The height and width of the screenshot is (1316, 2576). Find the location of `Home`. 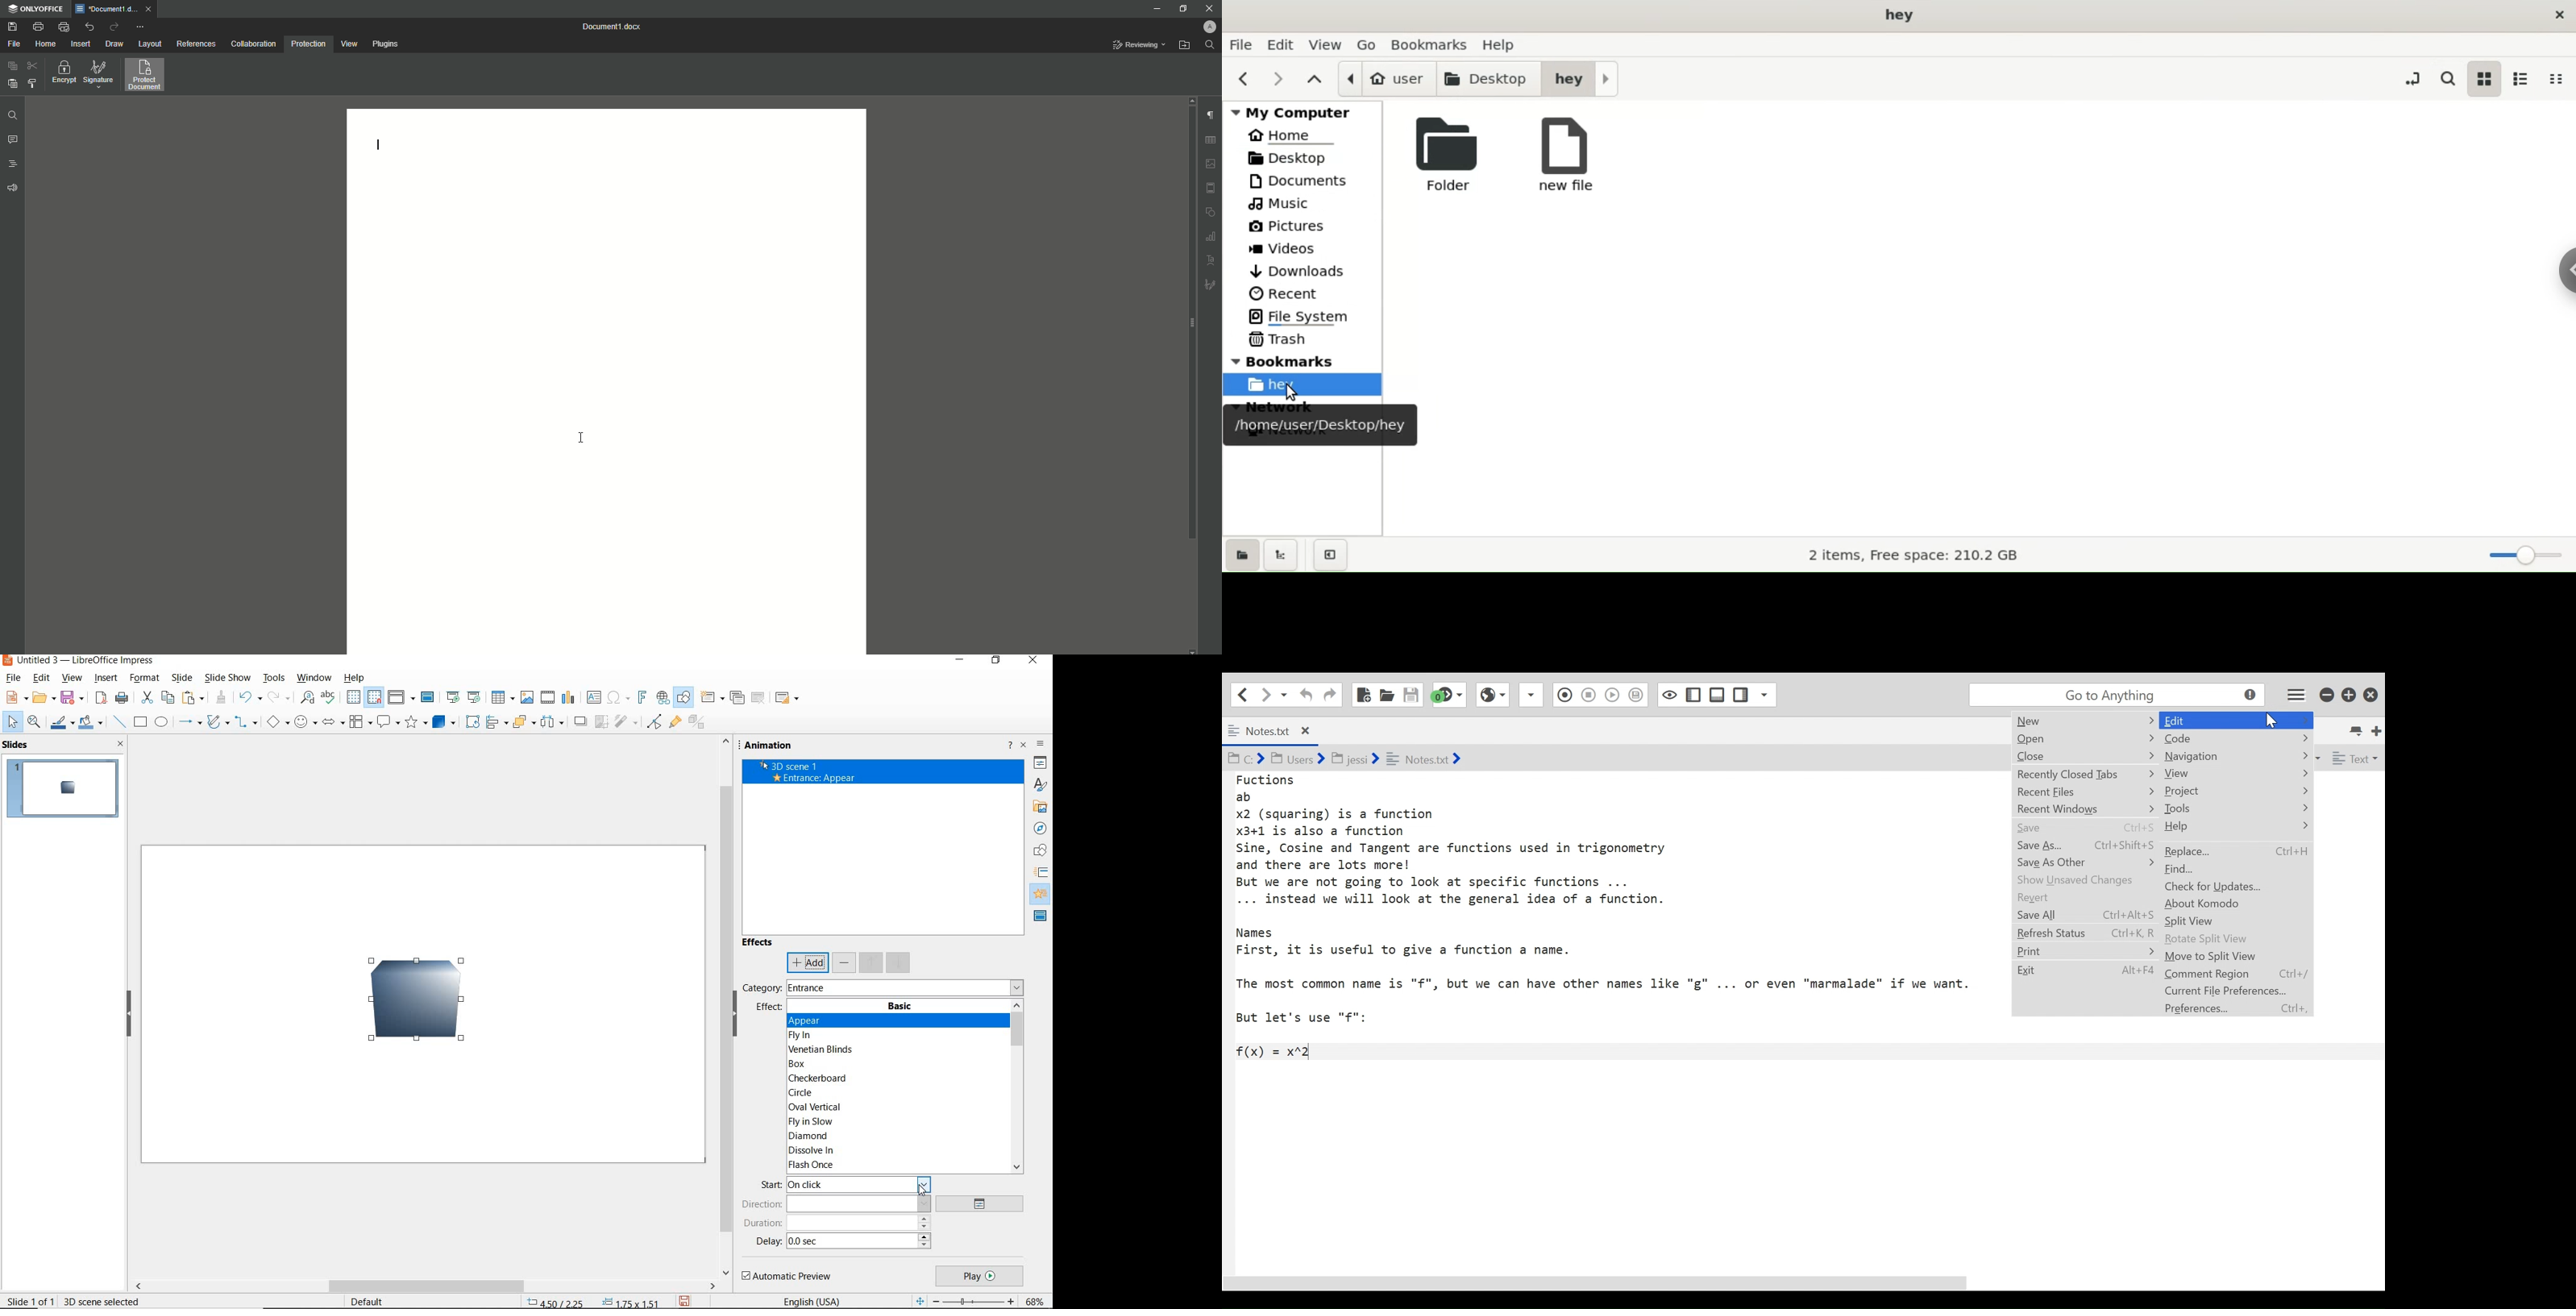

Home is located at coordinates (45, 45).